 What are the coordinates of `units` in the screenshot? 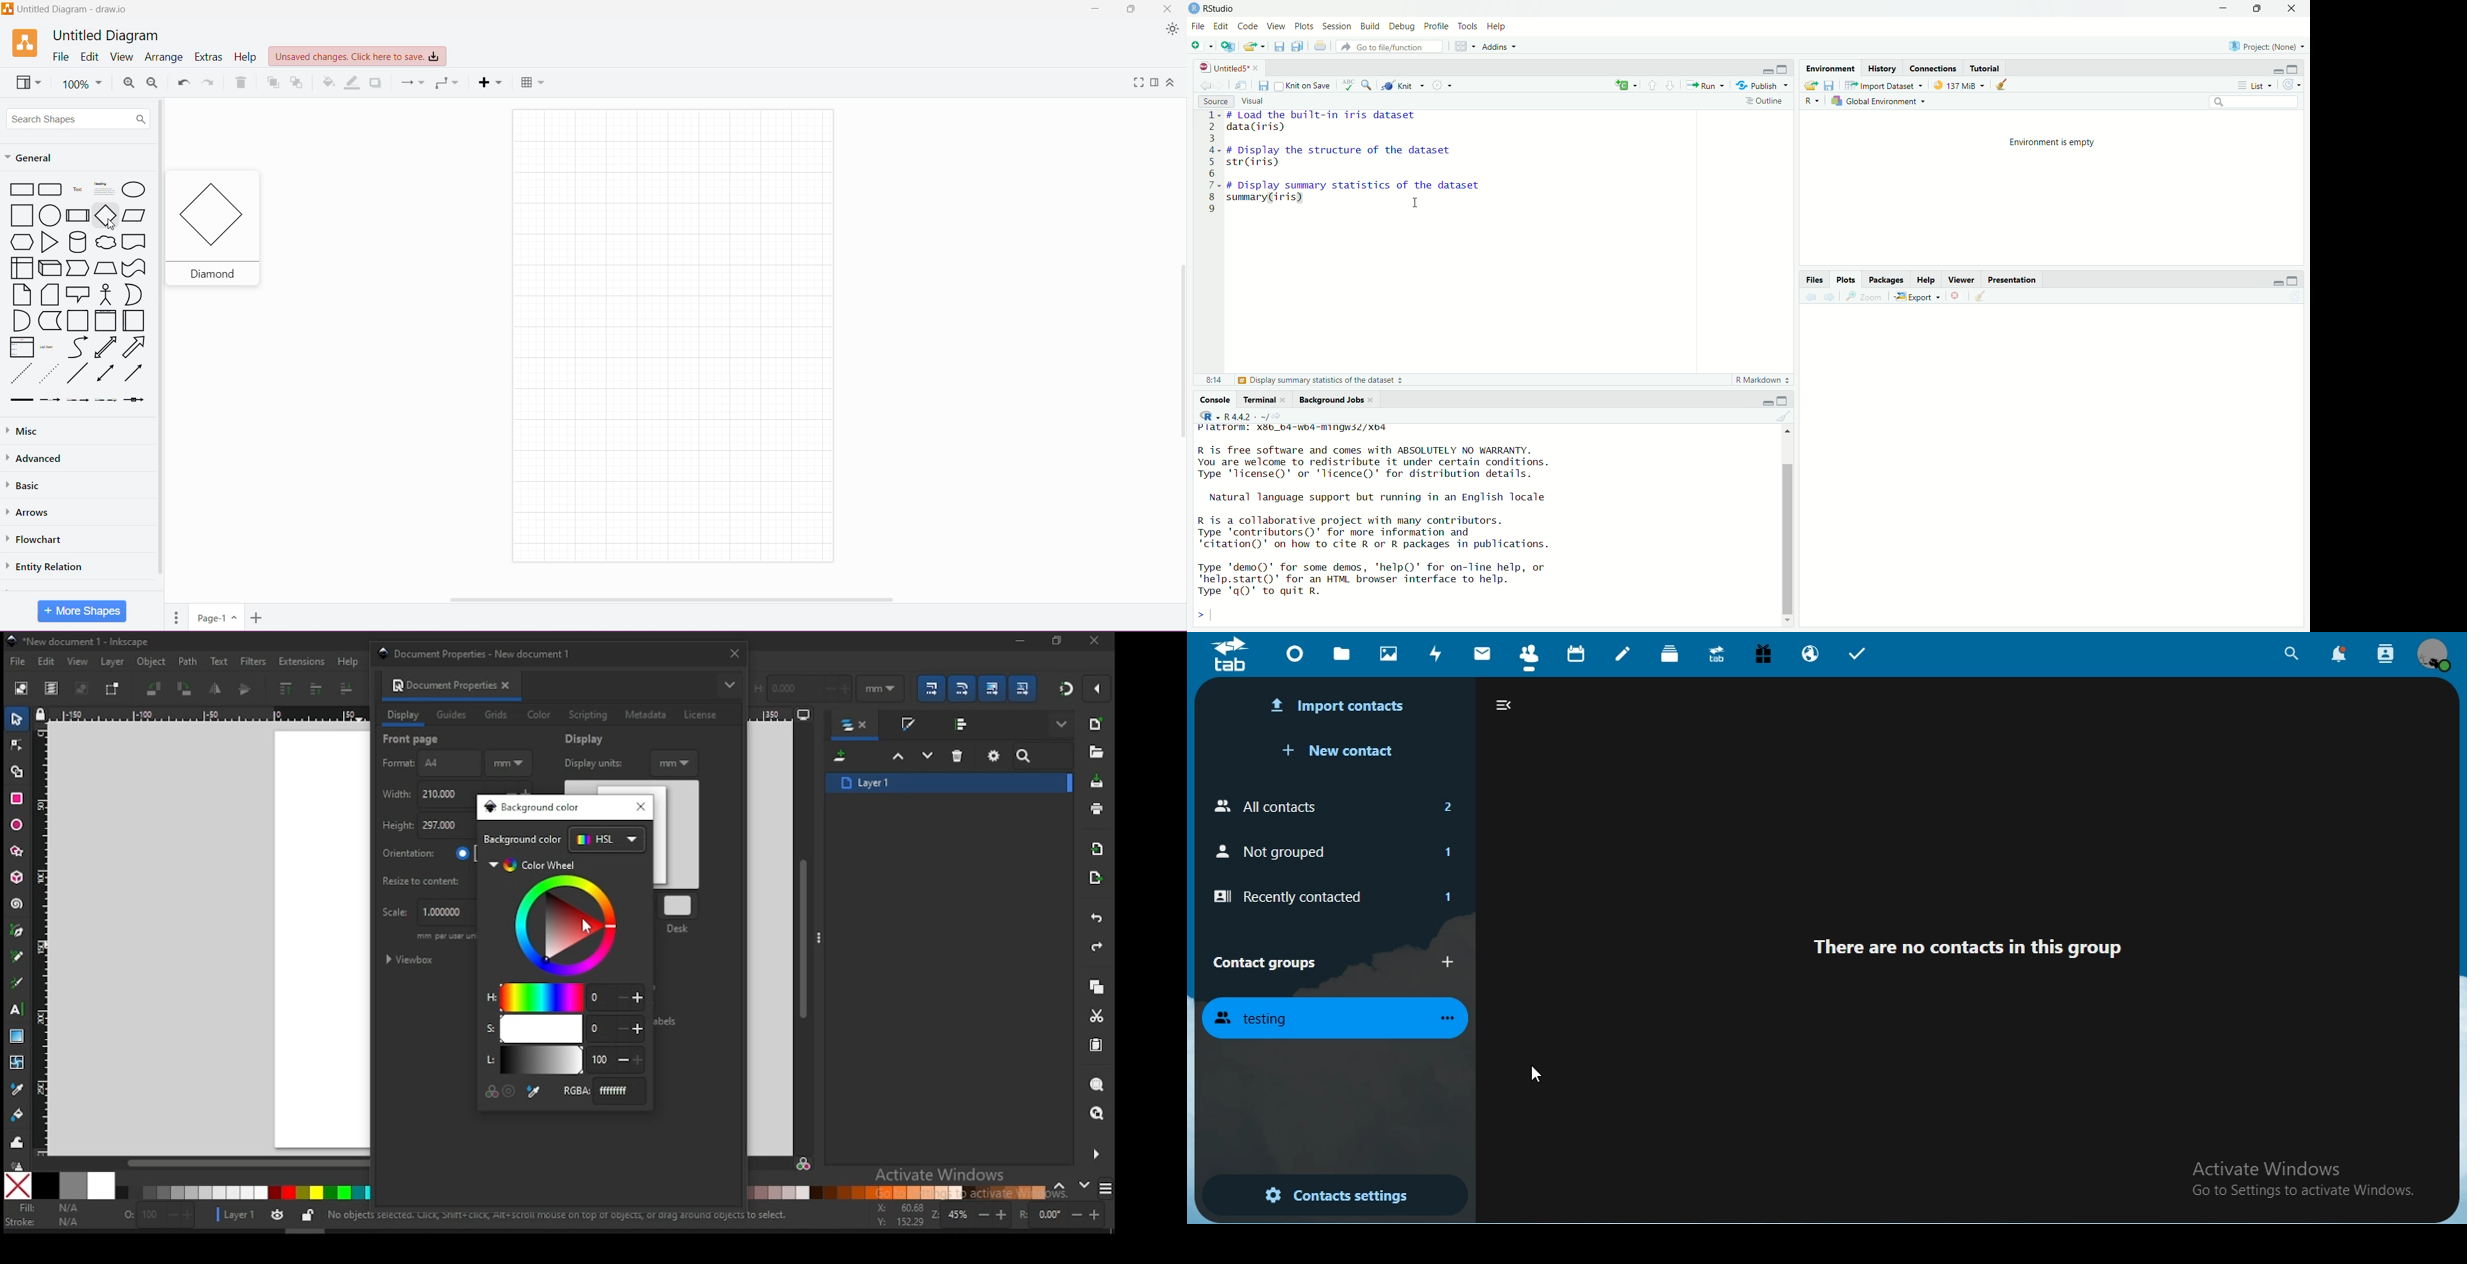 It's located at (508, 764).